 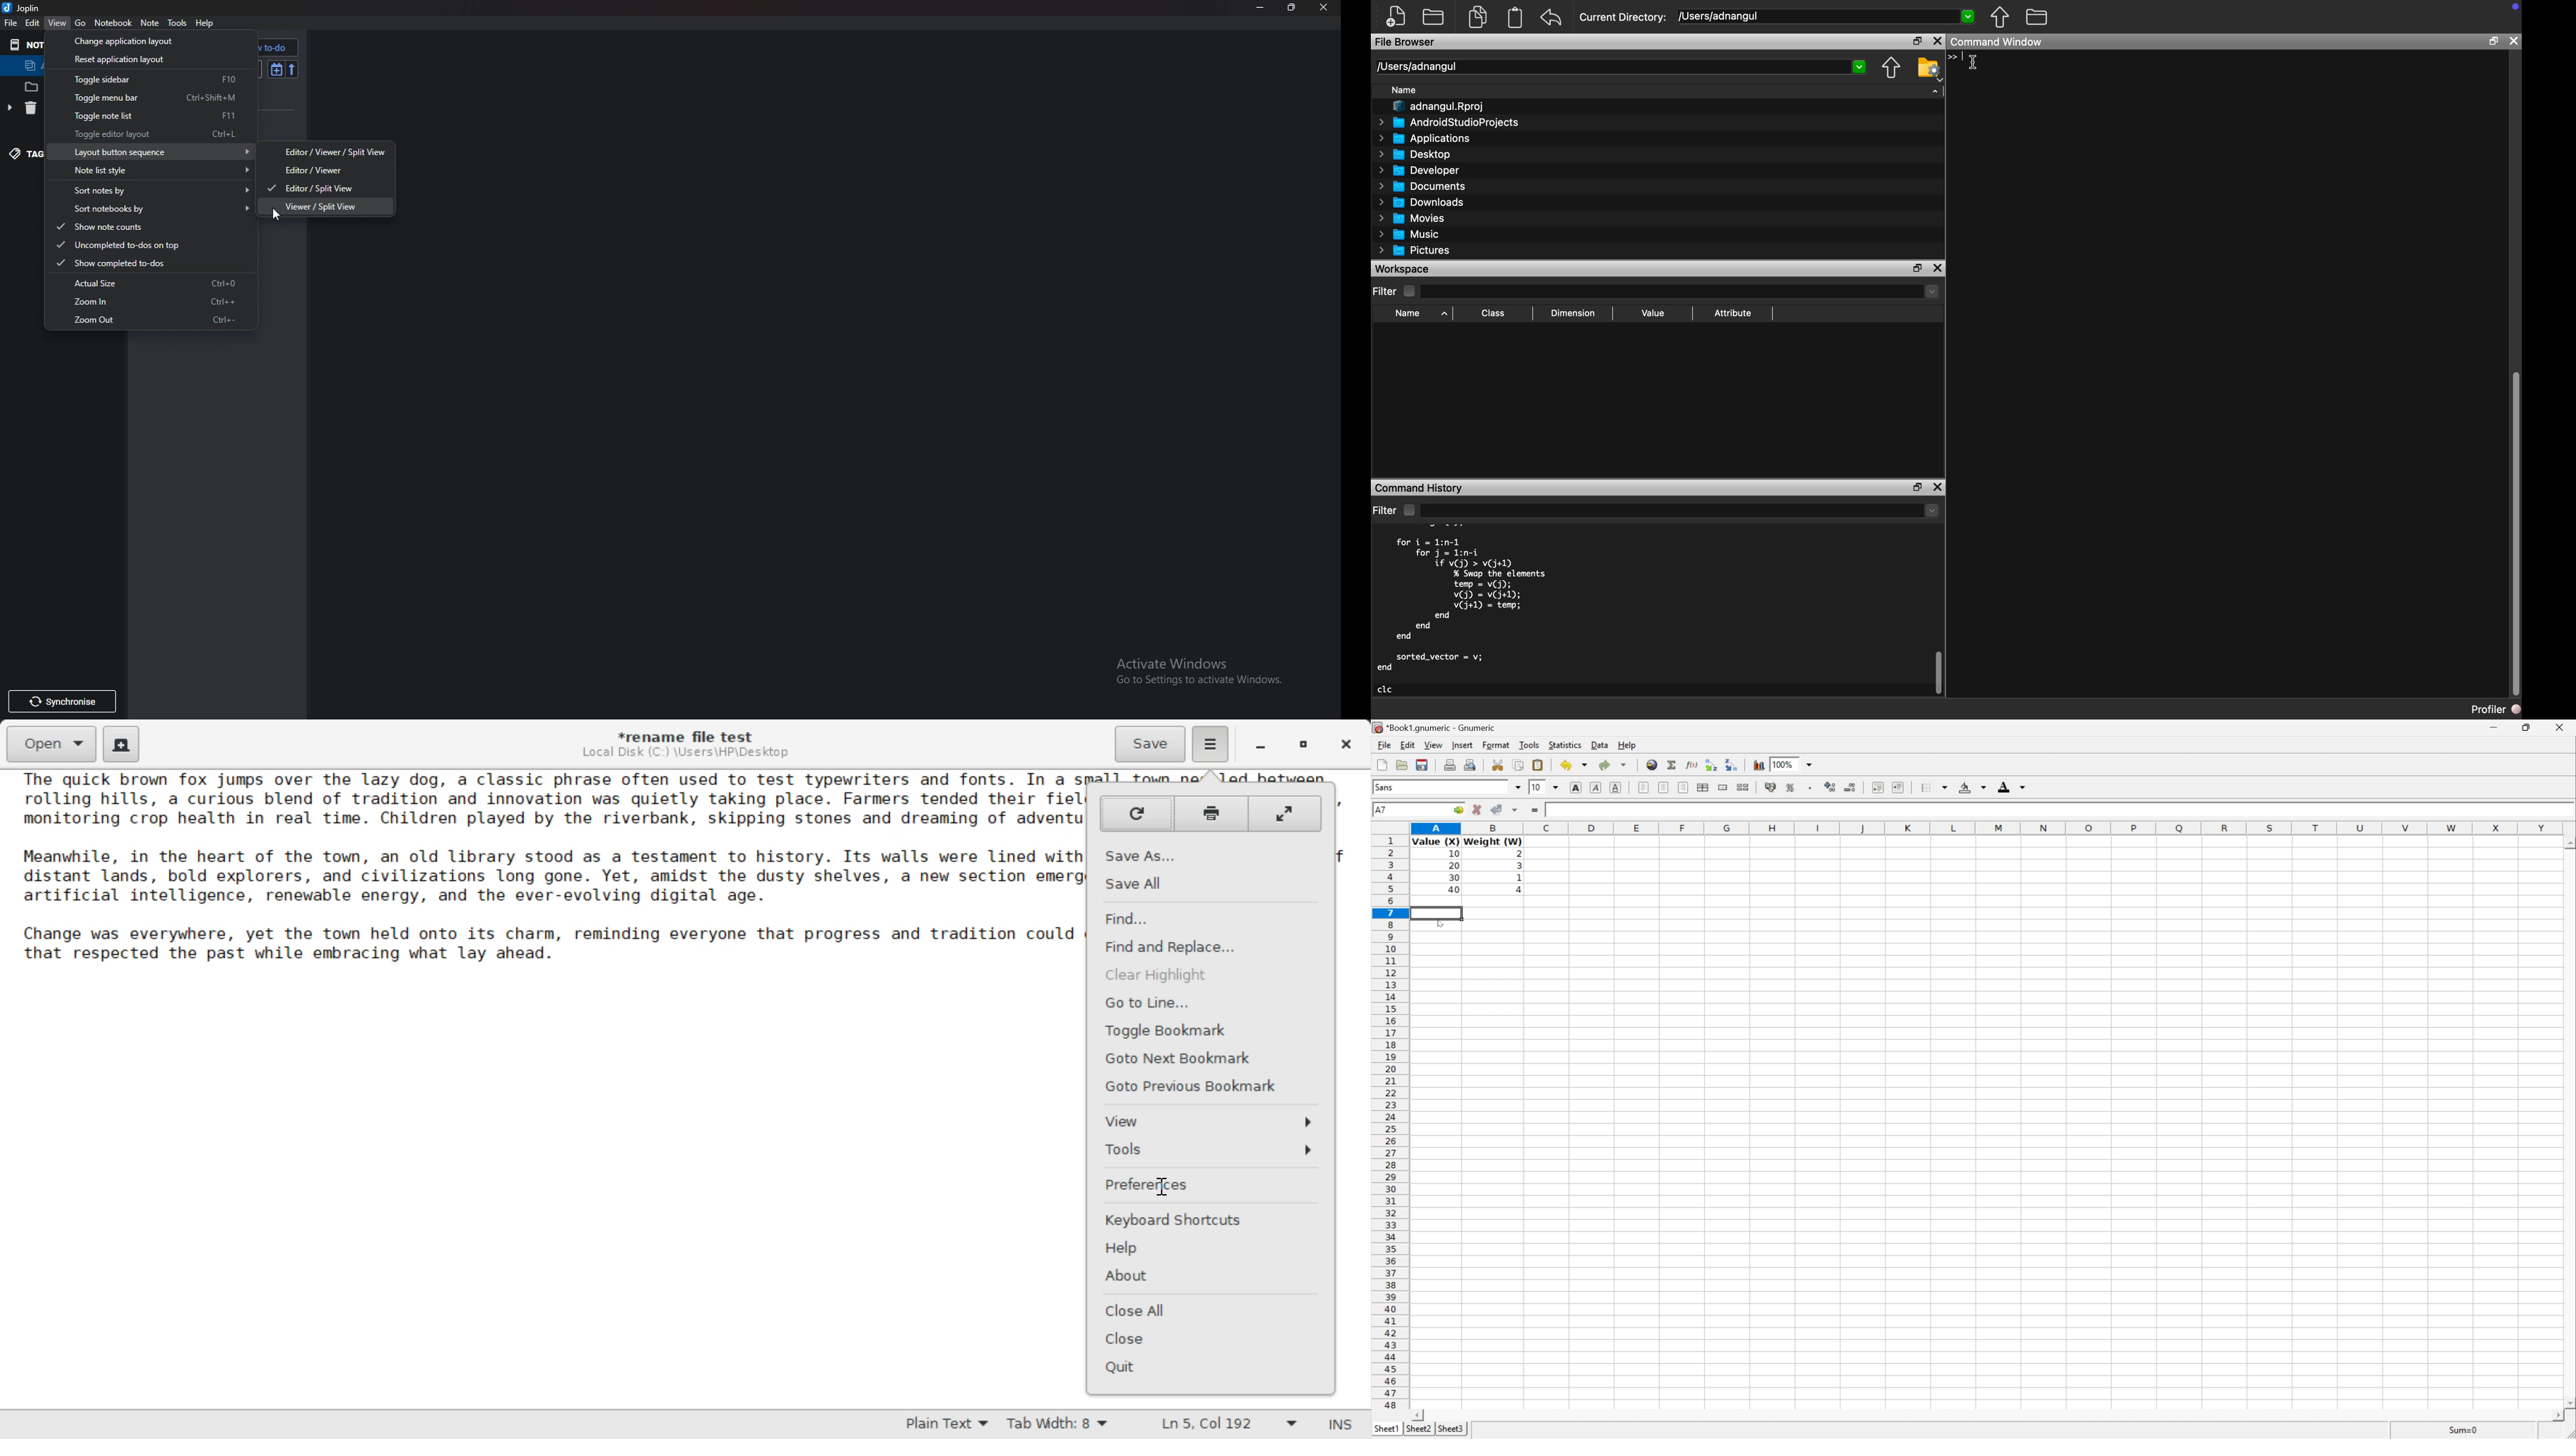 I want to click on Row number, so click(x=1389, y=1124).